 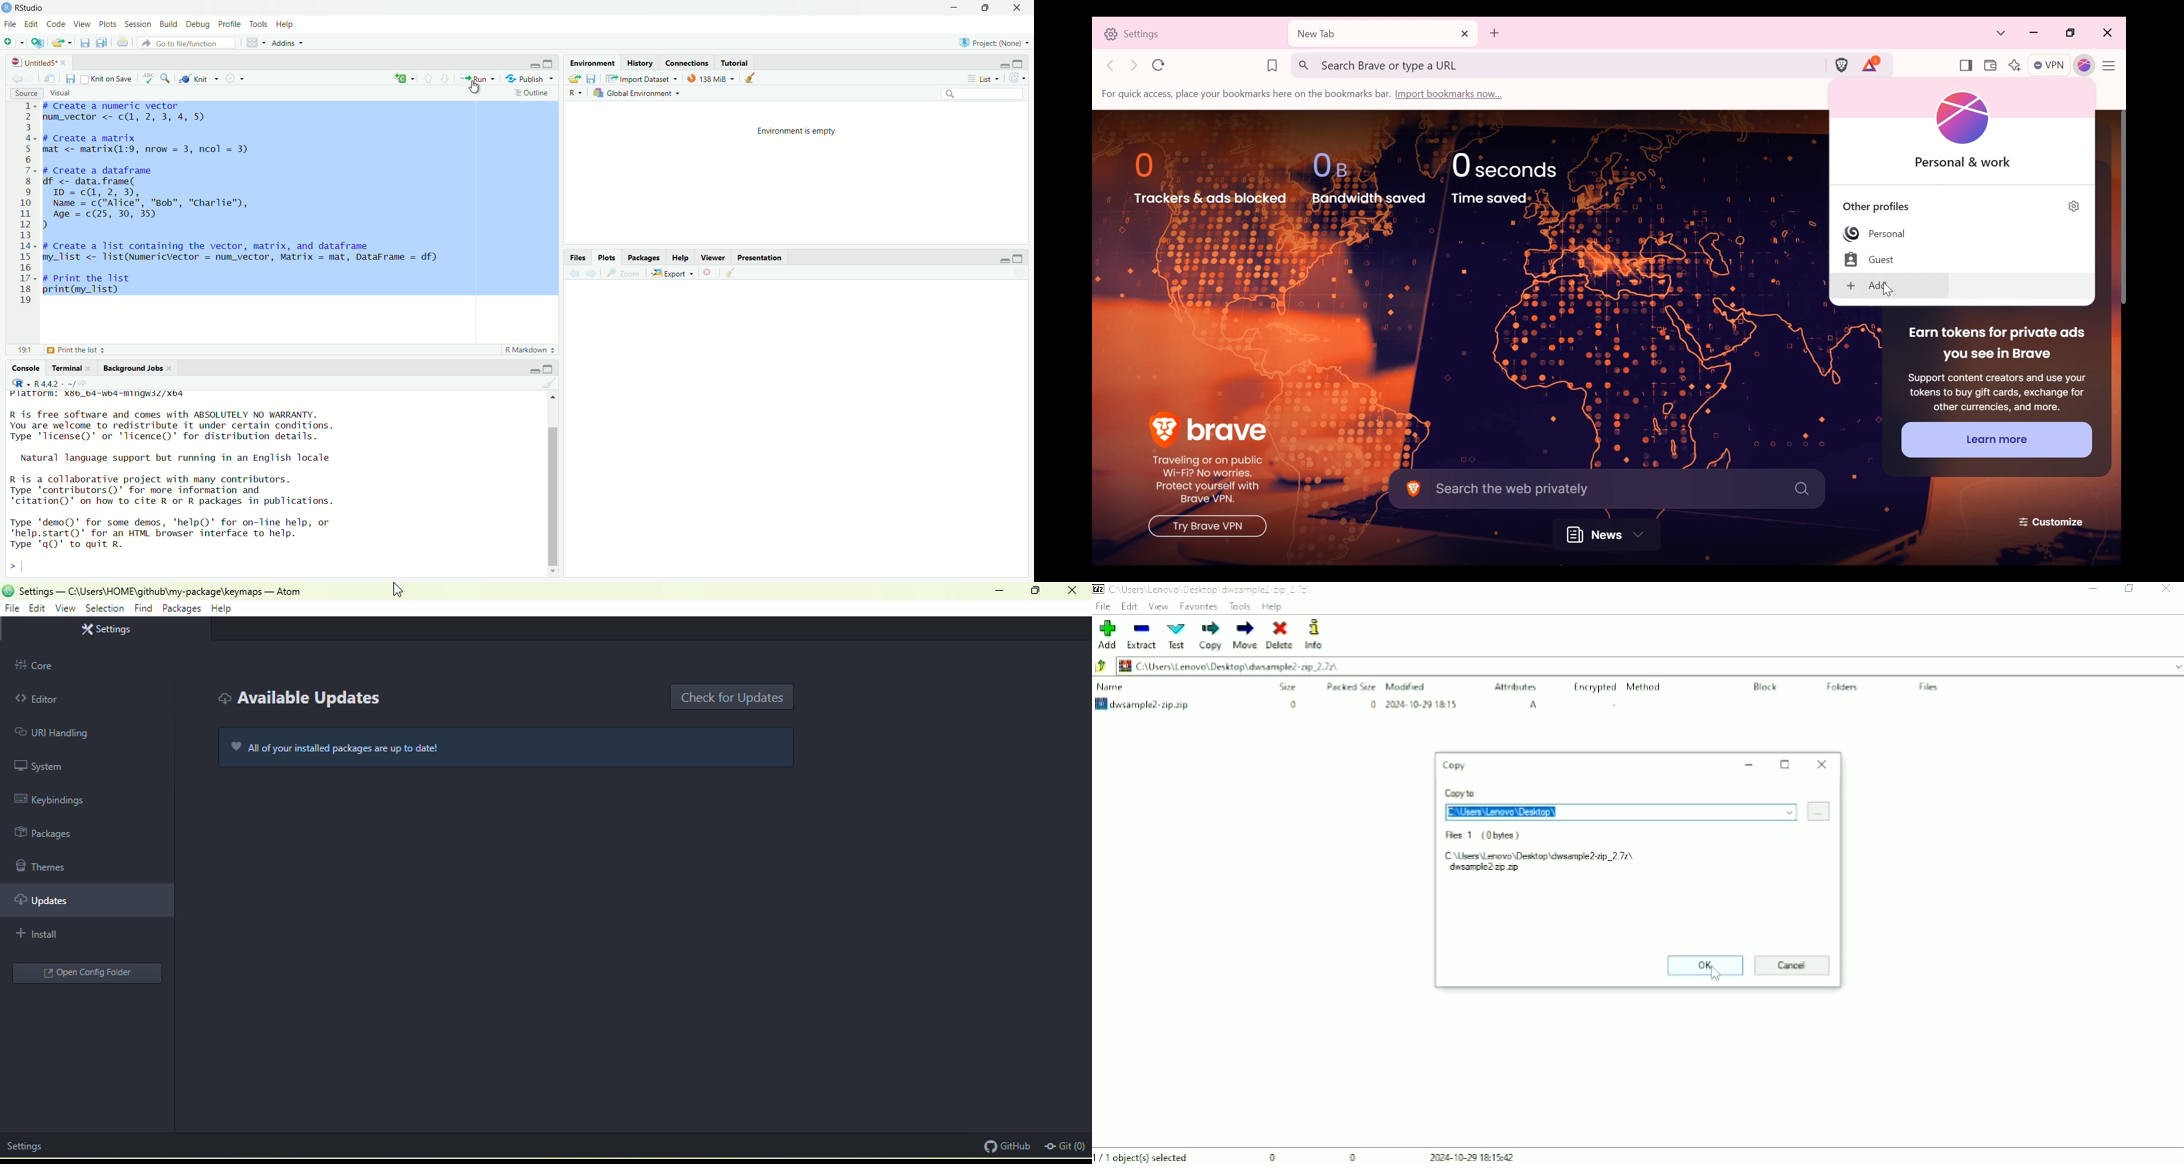 I want to click on search, so click(x=983, y=95).